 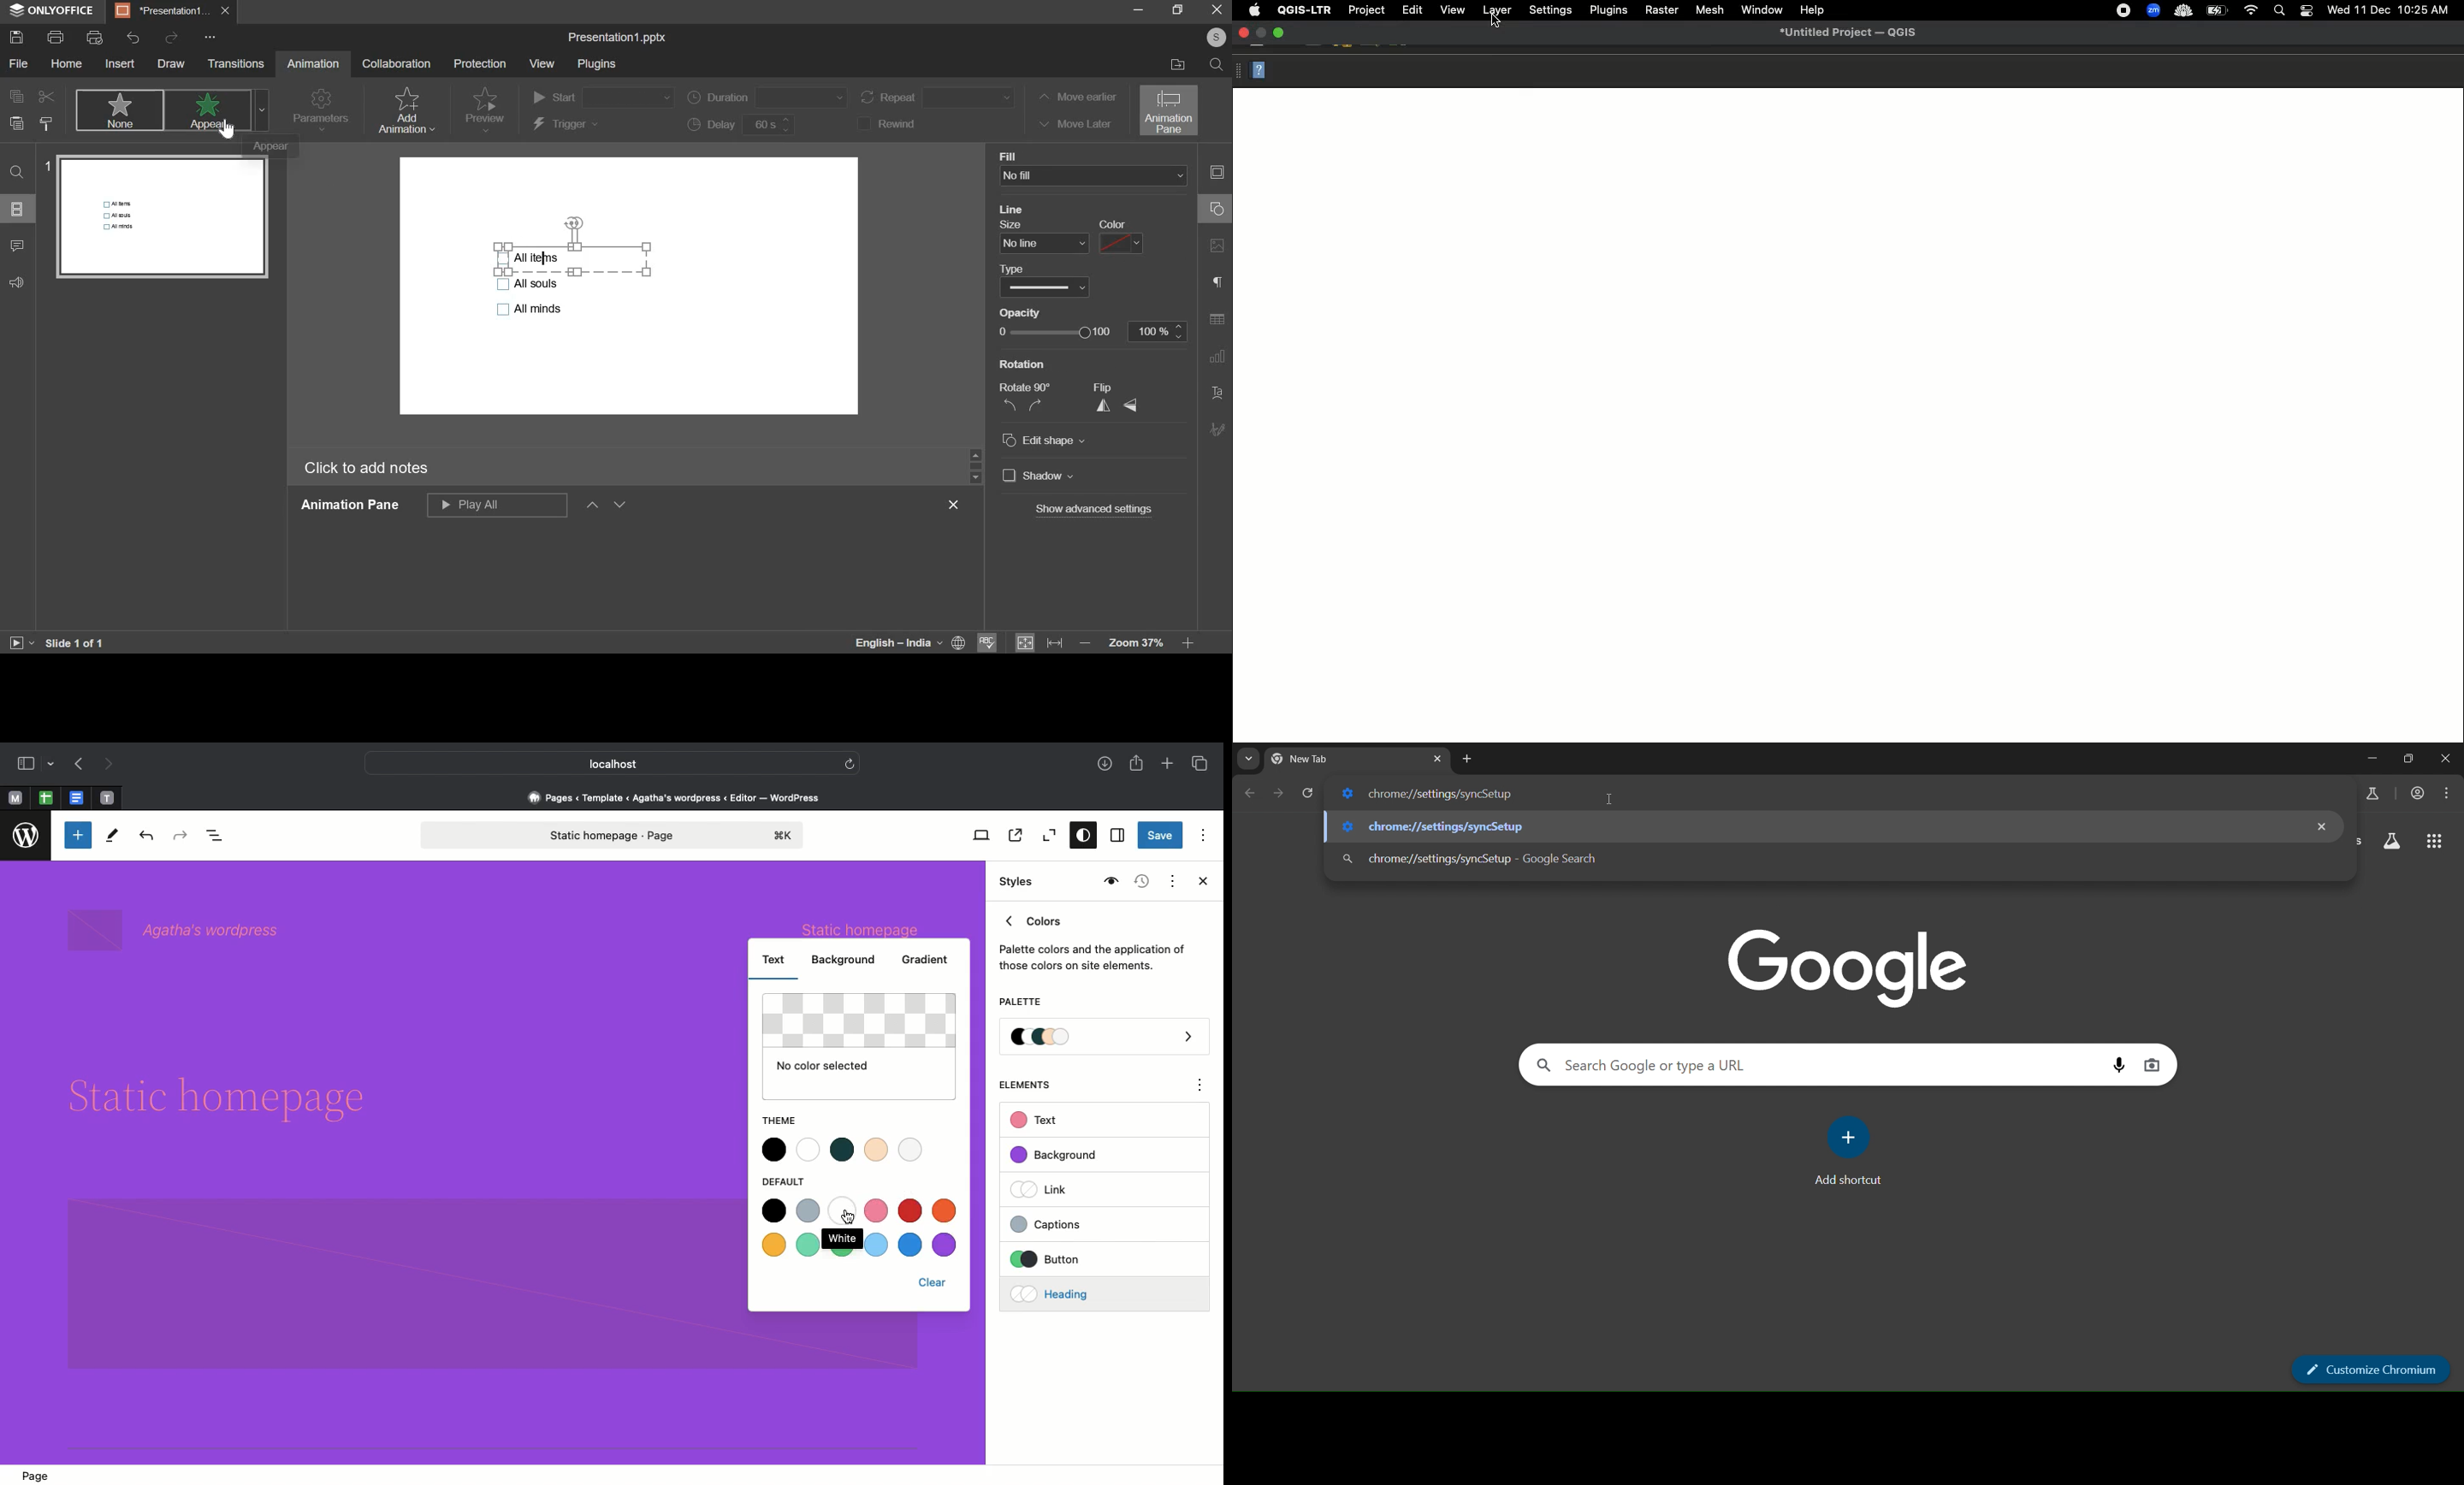 I want to click on click to add notes, so click(x=366, y=469).